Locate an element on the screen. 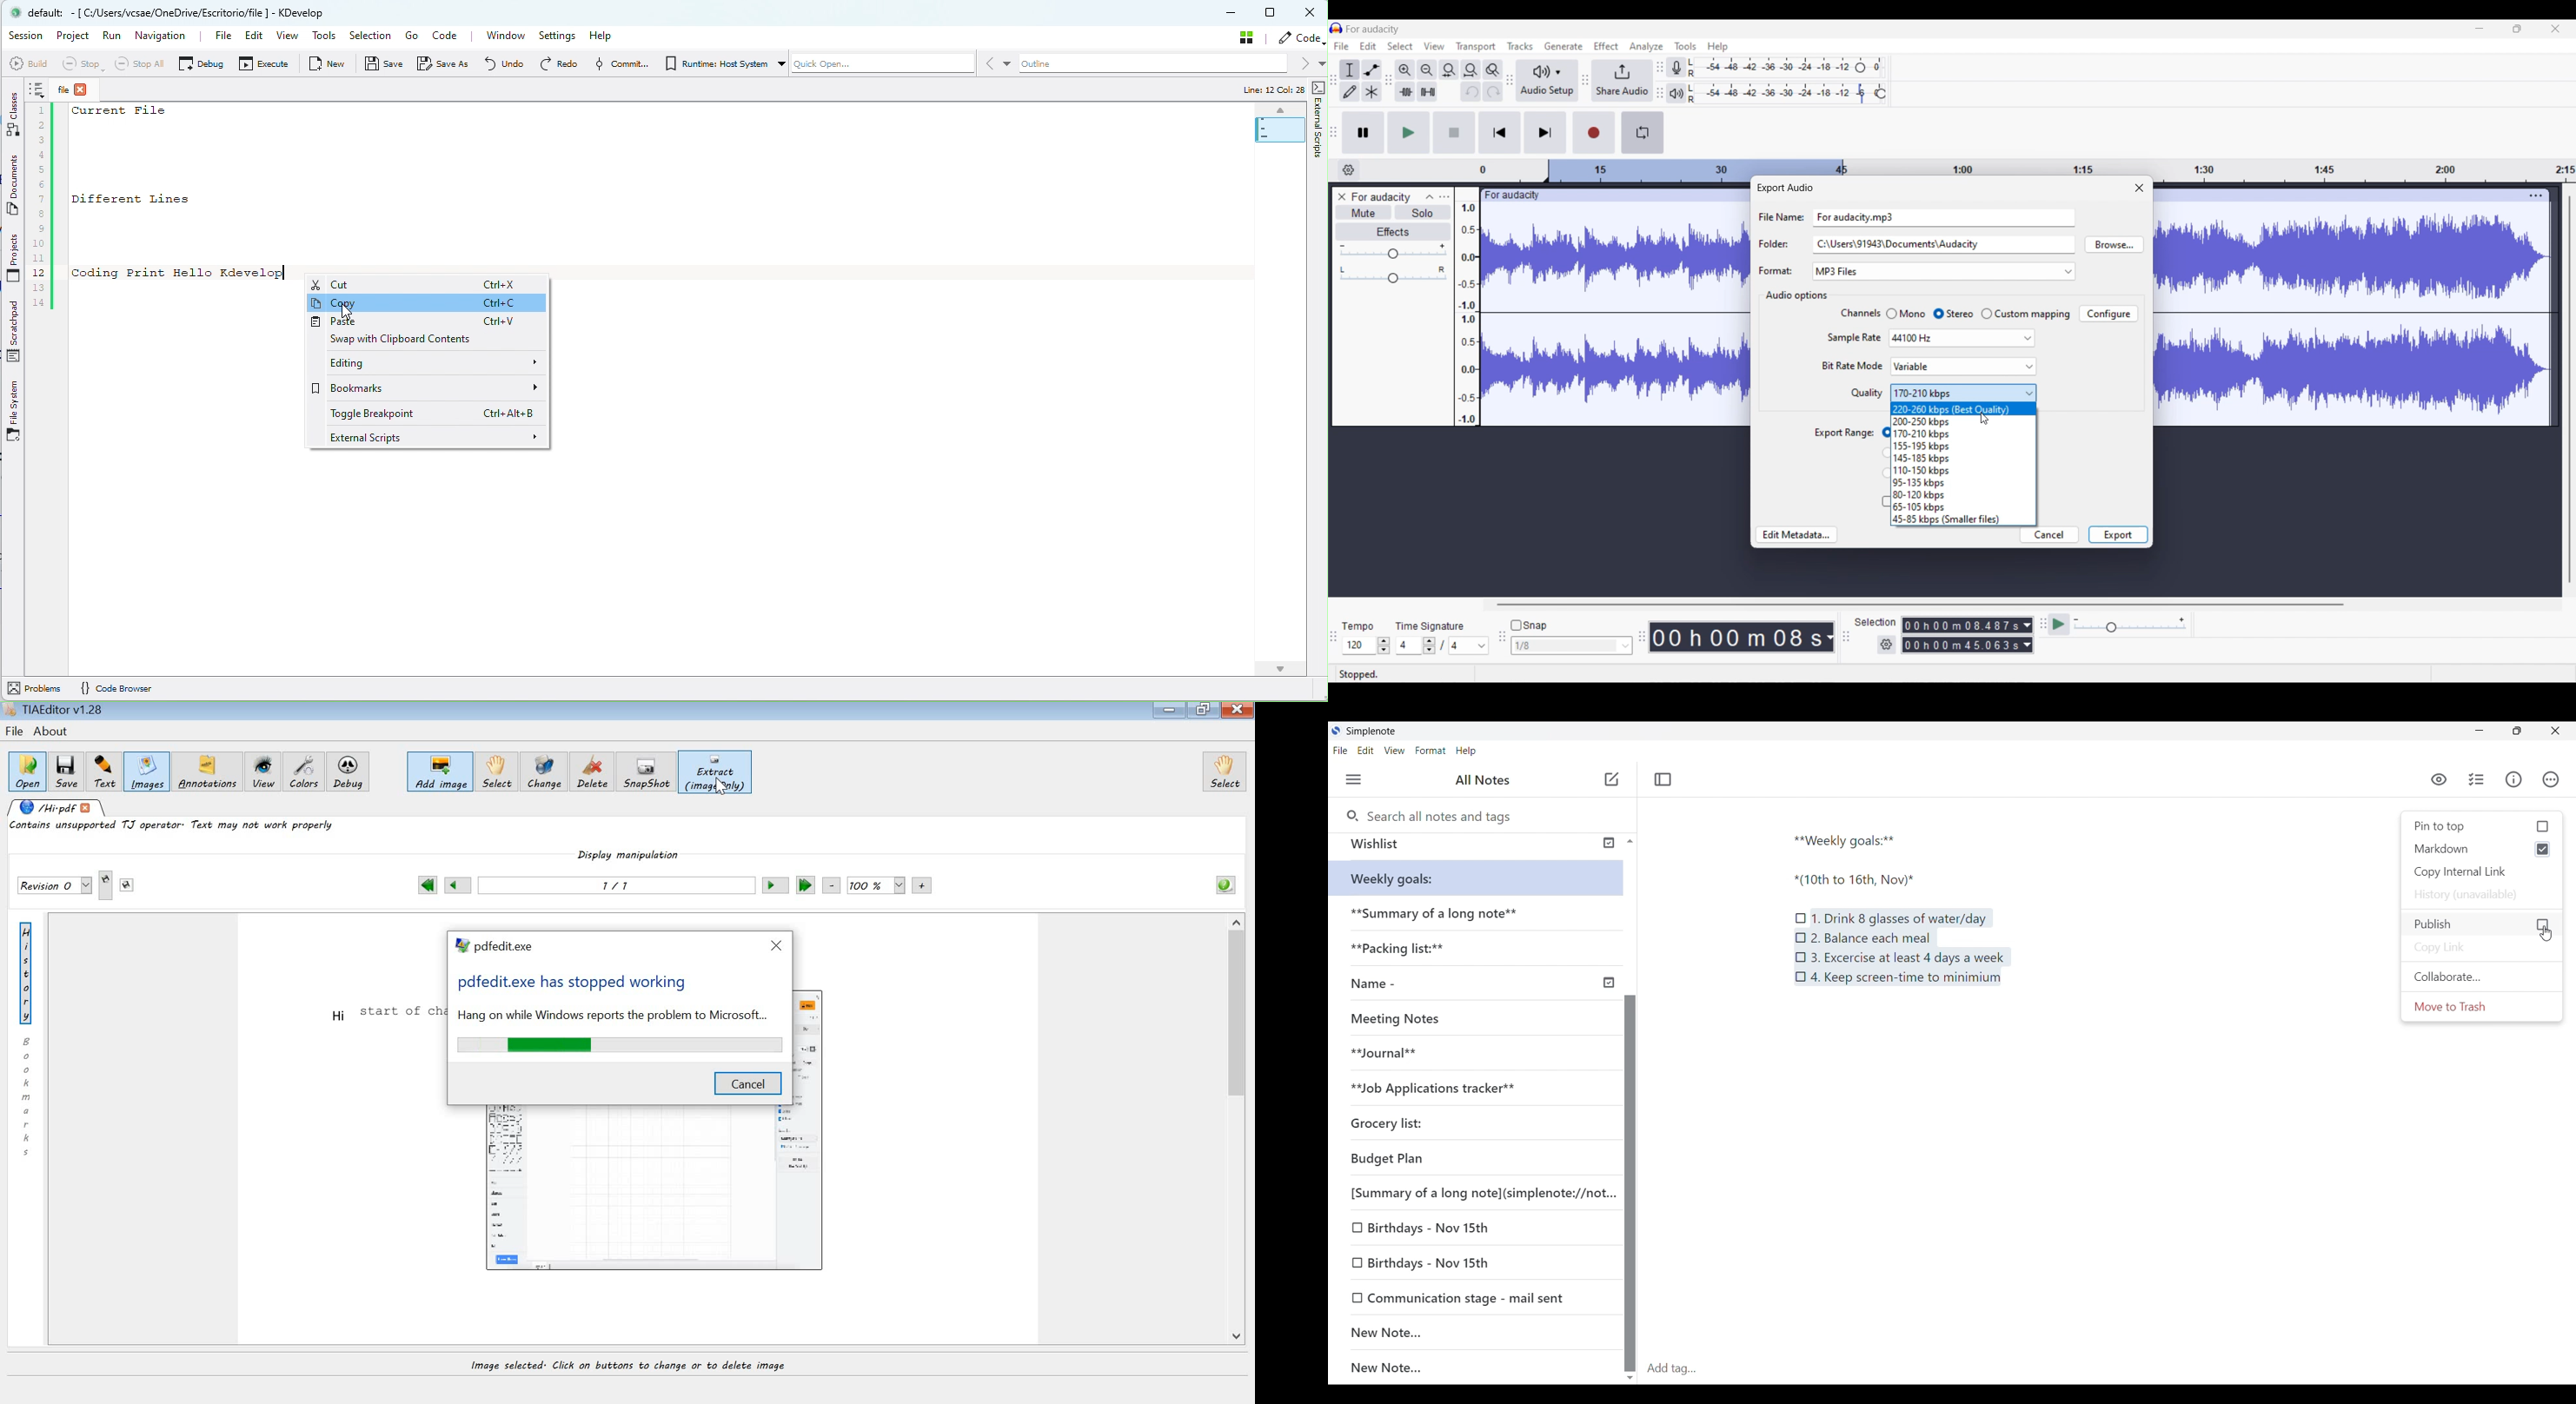 Image resolution: width=2576 pixels, height=1428 pixels. visibility is located at coordinates (2439, 775).